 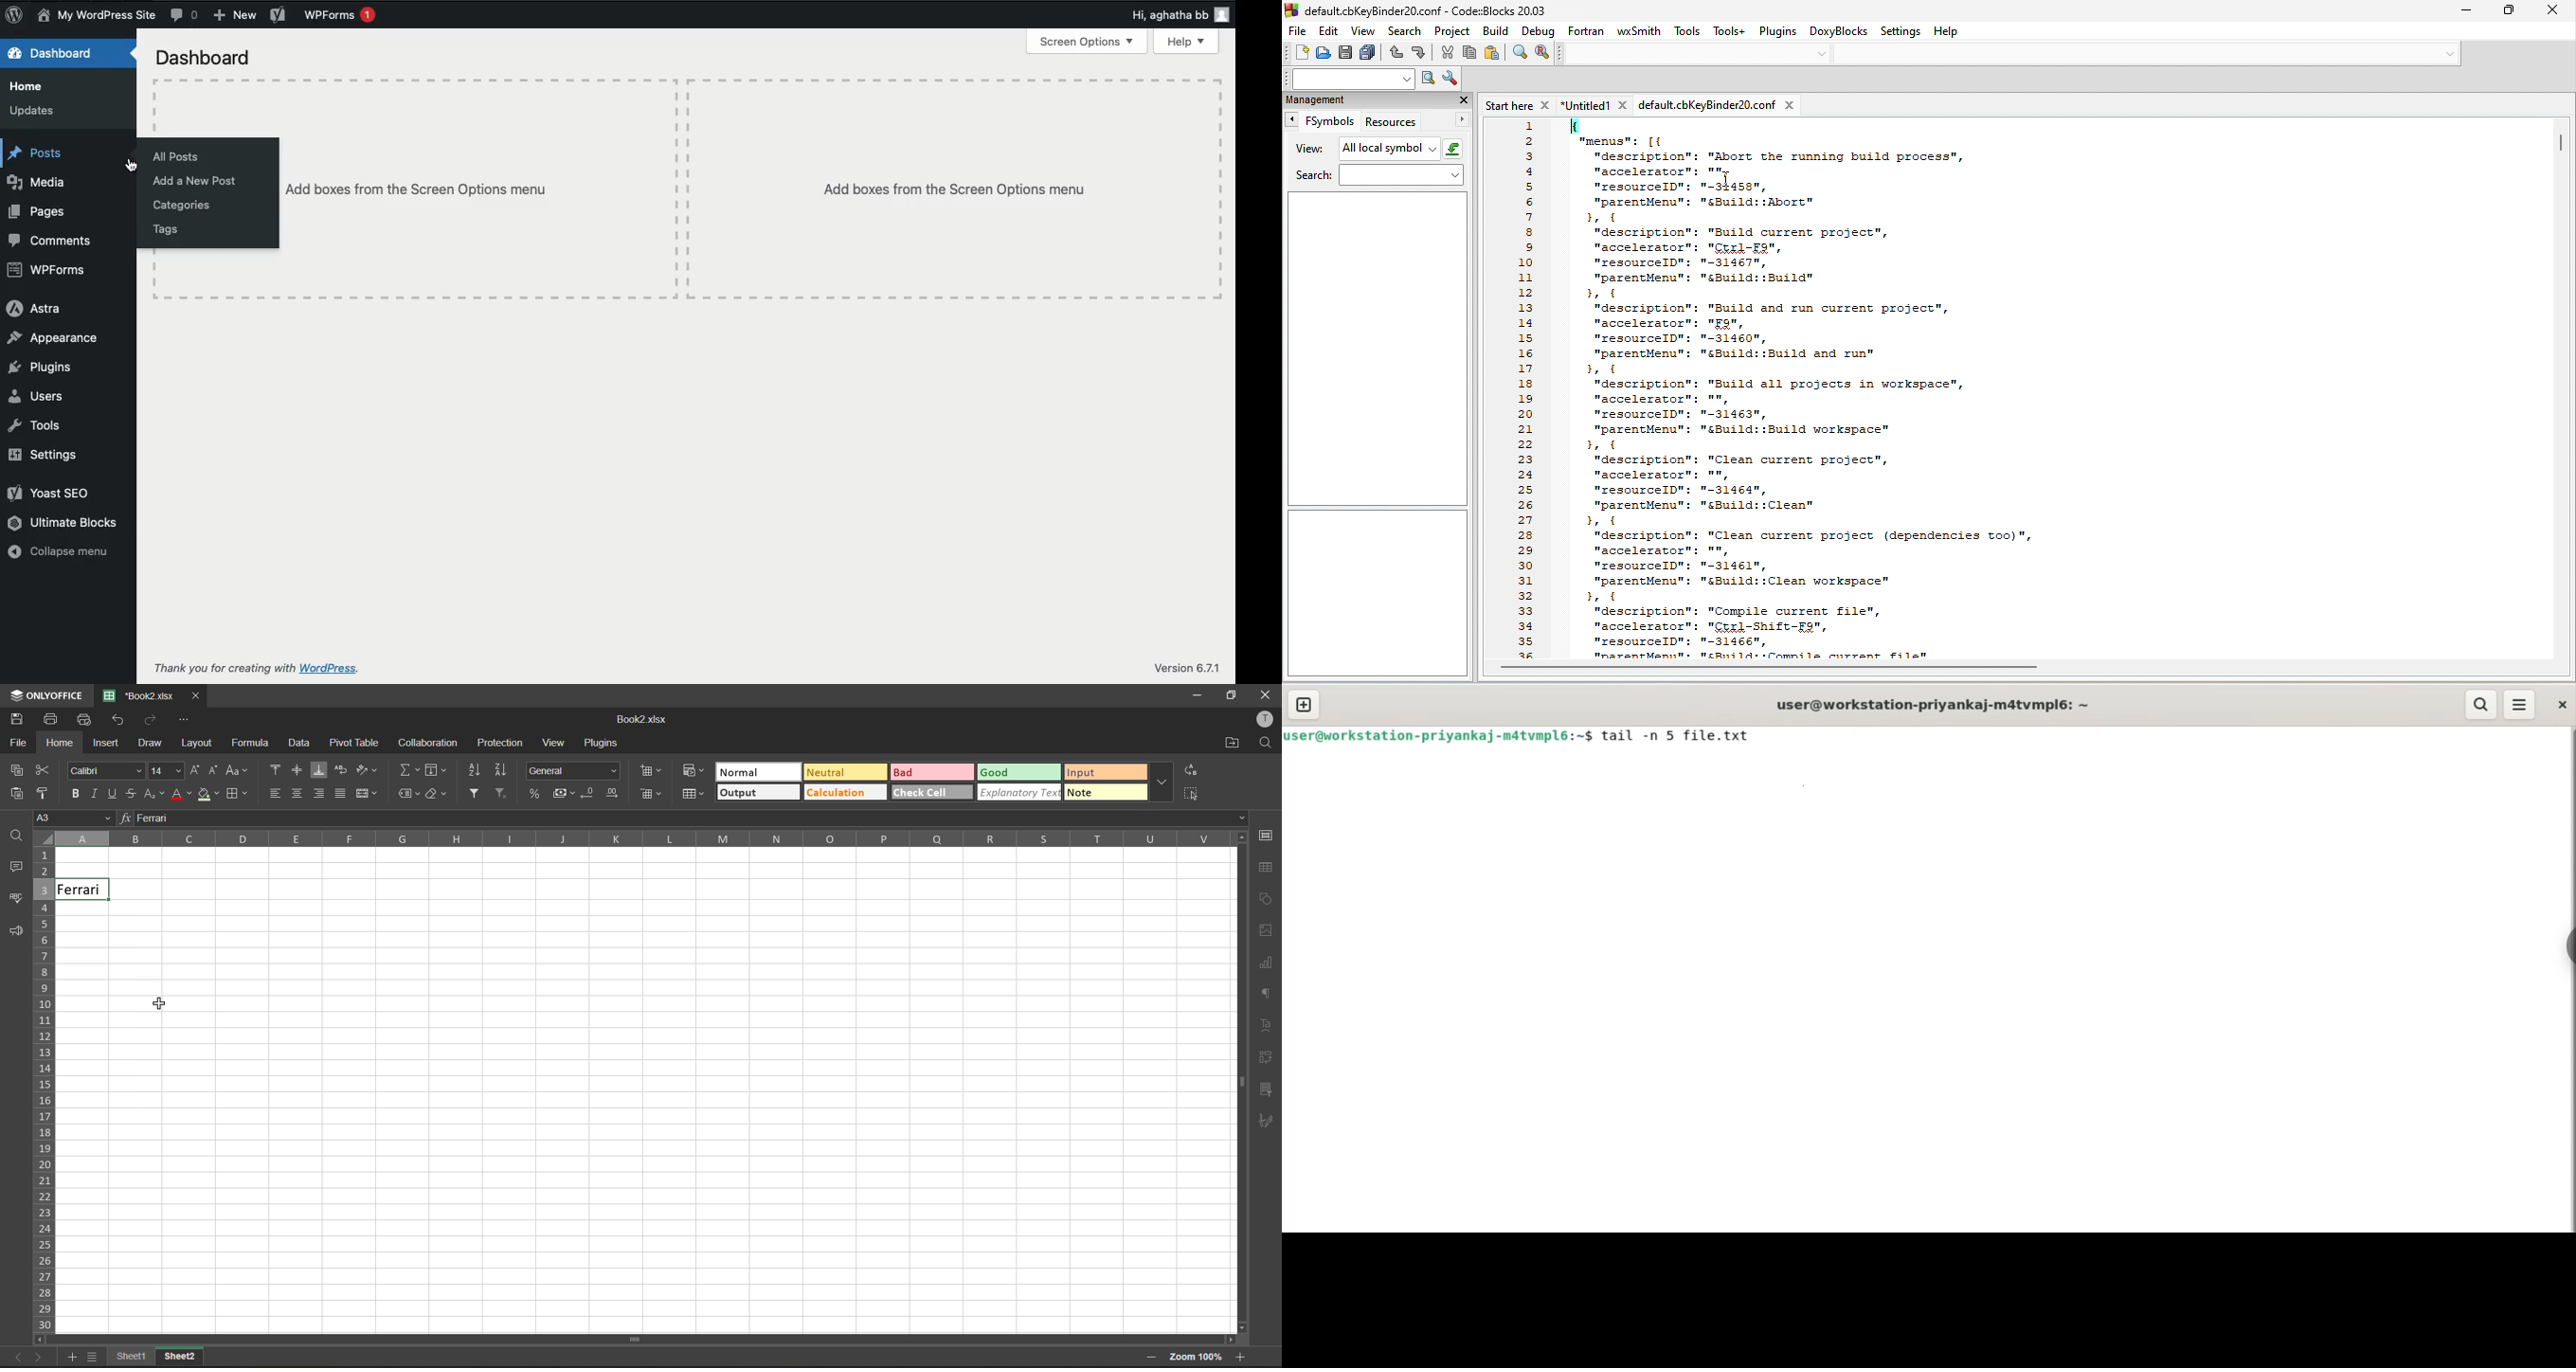 What do you see at coordinates (1020, 773) in the screenshot?
I see `good` at bounding box center [1020, 773].